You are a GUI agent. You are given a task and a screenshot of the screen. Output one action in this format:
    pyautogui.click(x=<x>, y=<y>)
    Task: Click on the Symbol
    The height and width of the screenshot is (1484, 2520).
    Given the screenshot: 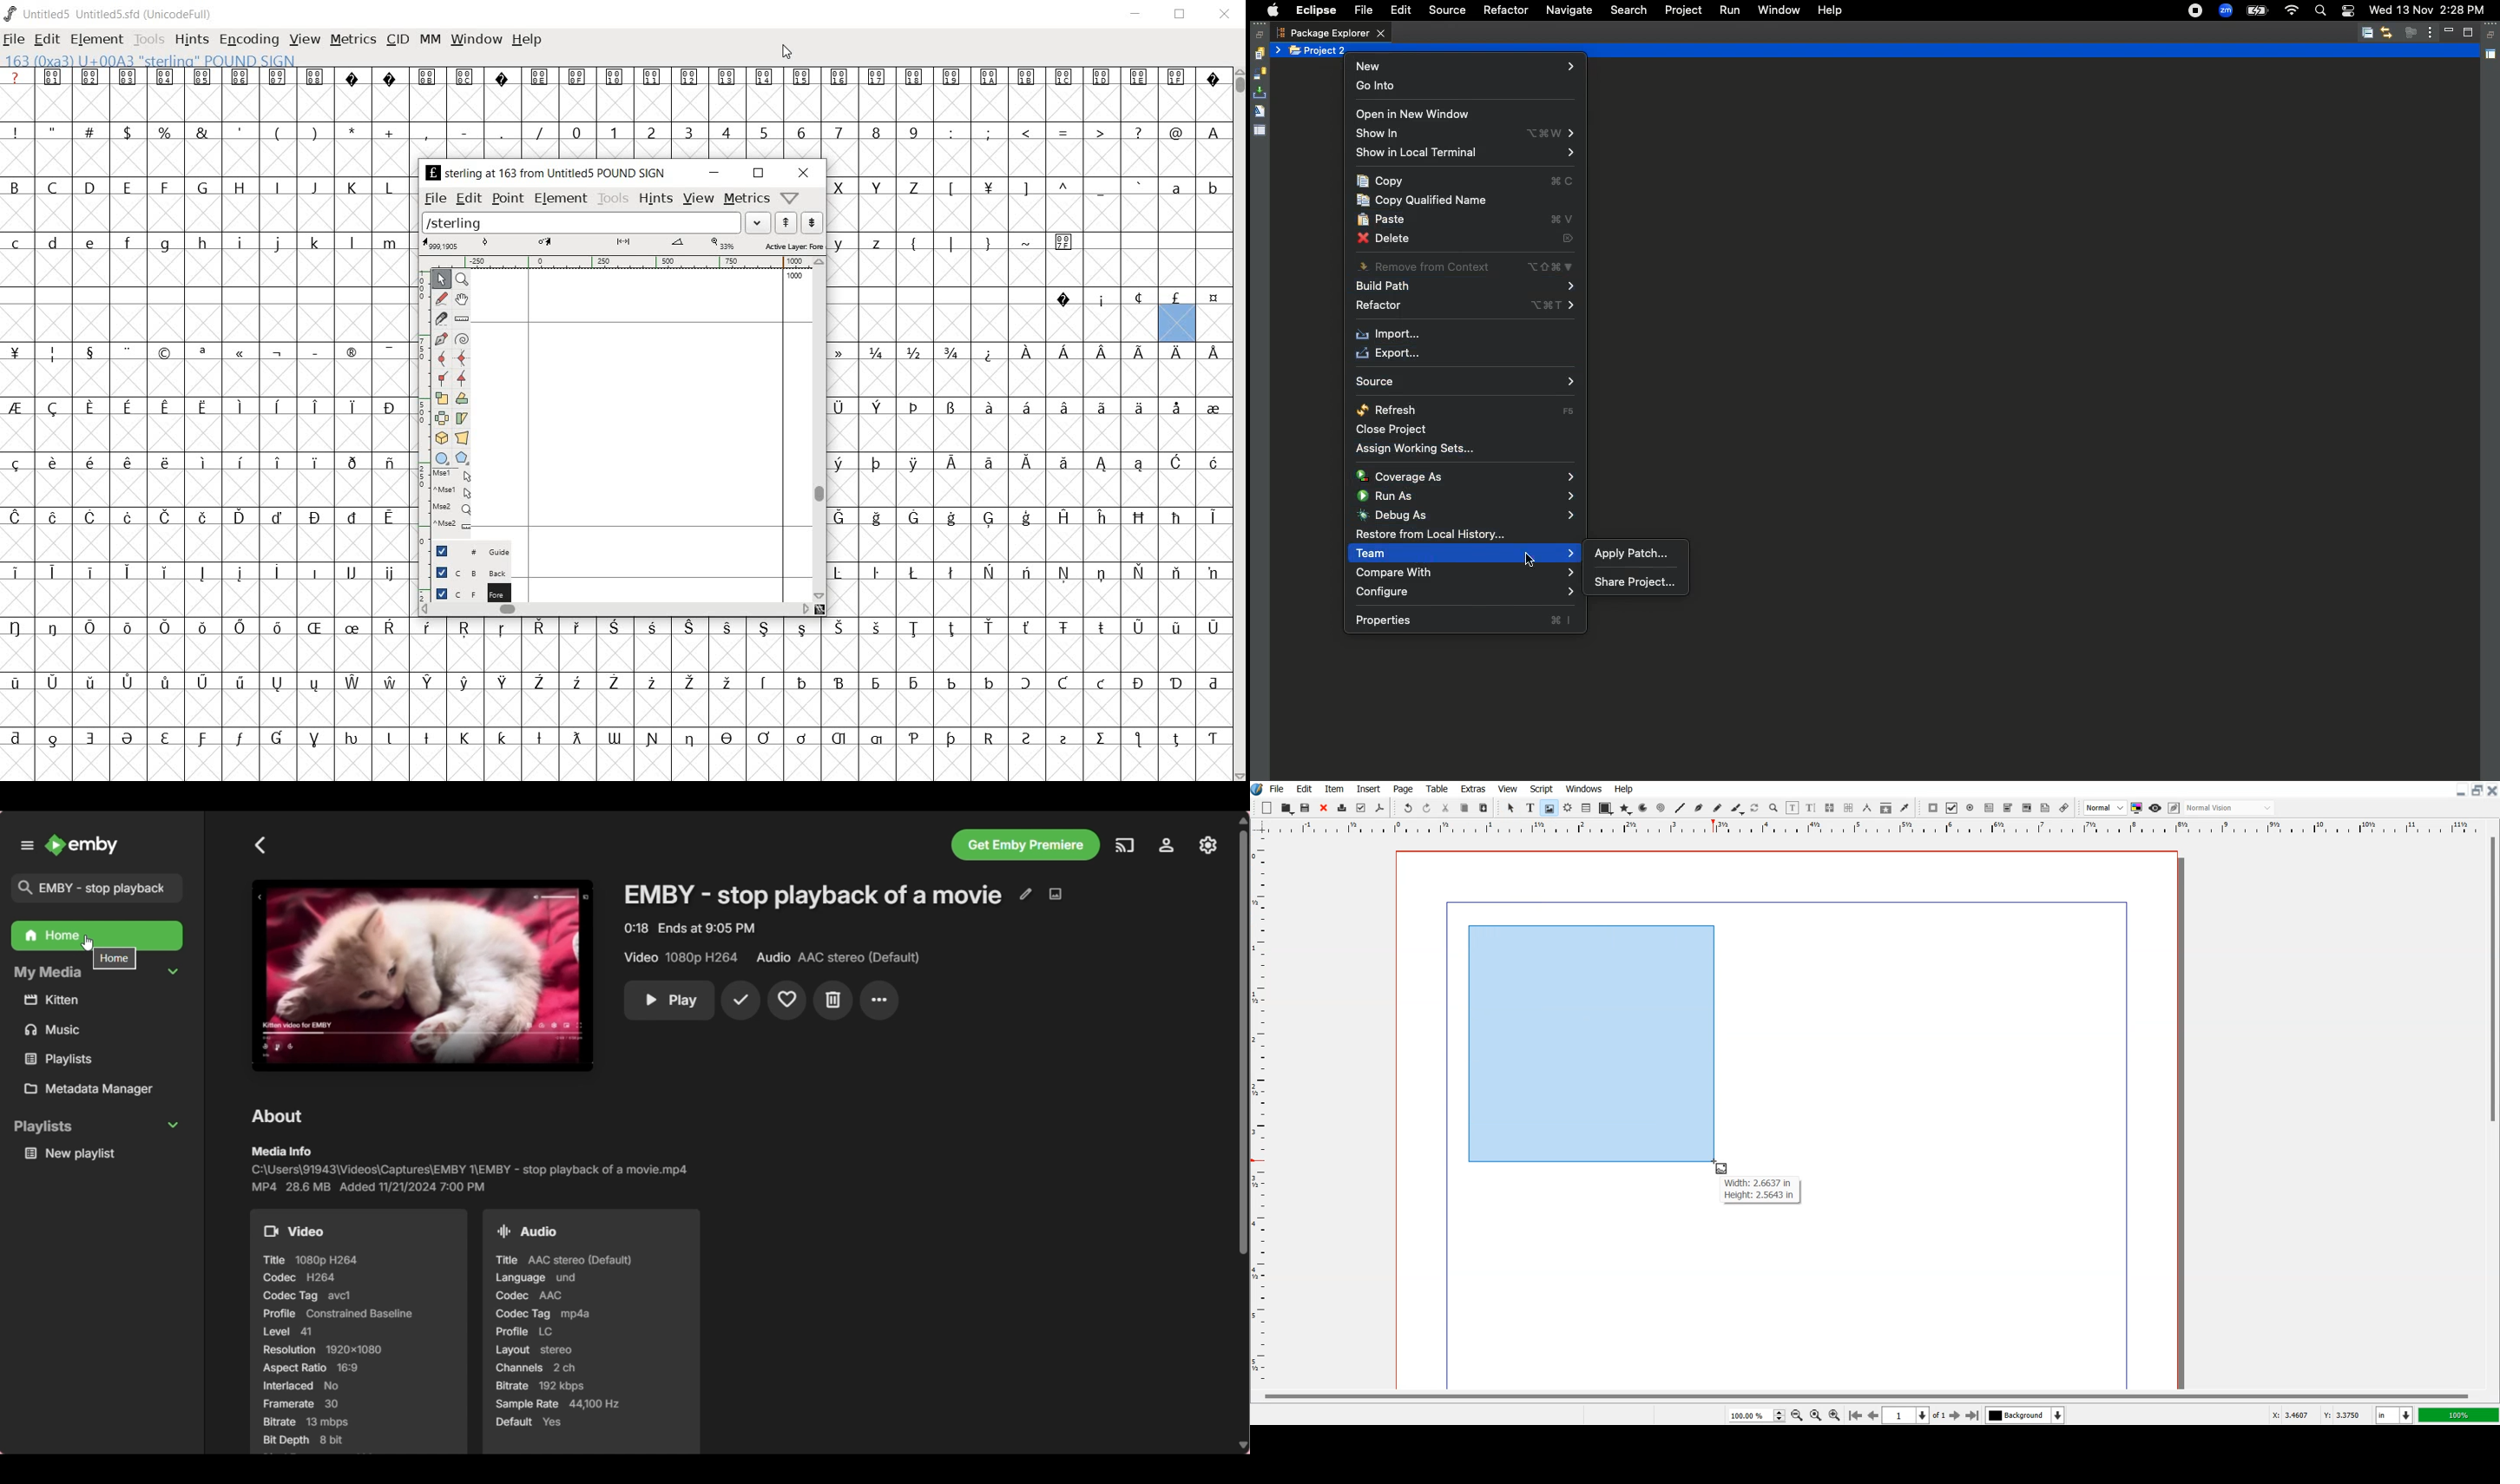 What is the action you would take?
    pyautogui.click(x=353, y=739)
    